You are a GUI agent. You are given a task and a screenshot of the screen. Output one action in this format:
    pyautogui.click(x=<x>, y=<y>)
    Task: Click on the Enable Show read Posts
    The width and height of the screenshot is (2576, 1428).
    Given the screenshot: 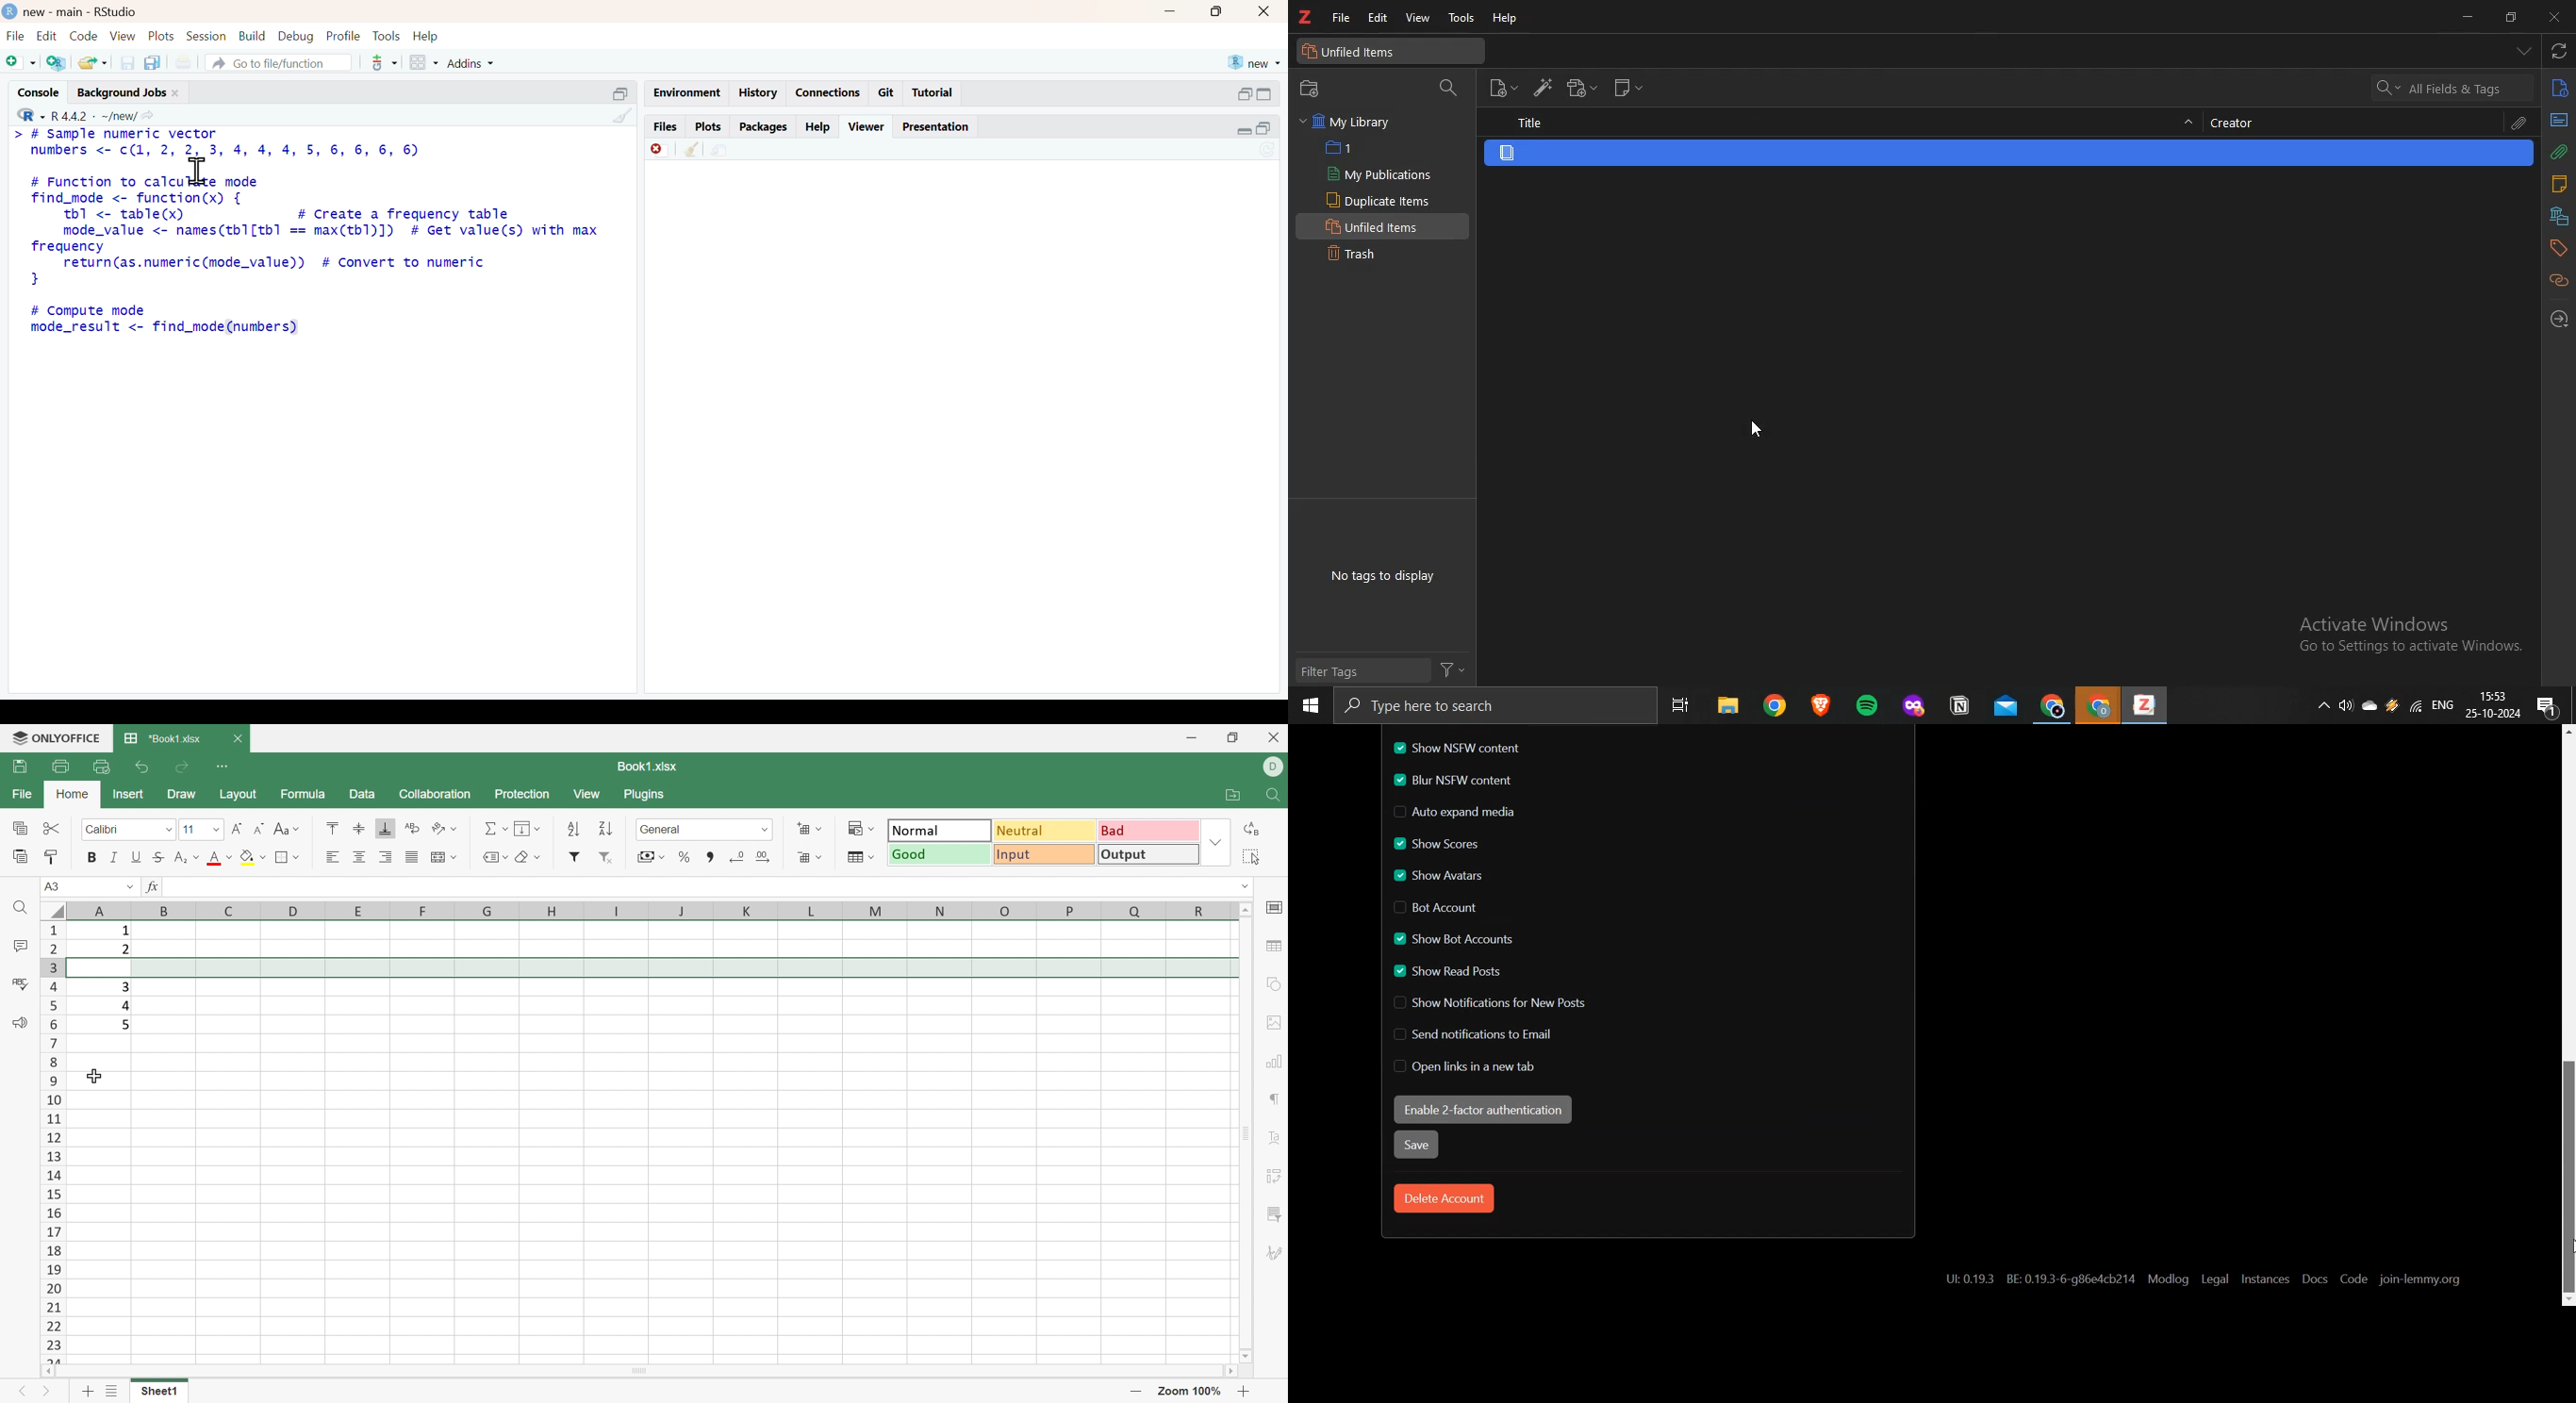 What is the action you would take?
    pyautogui.click(x=1455, y=970)
    